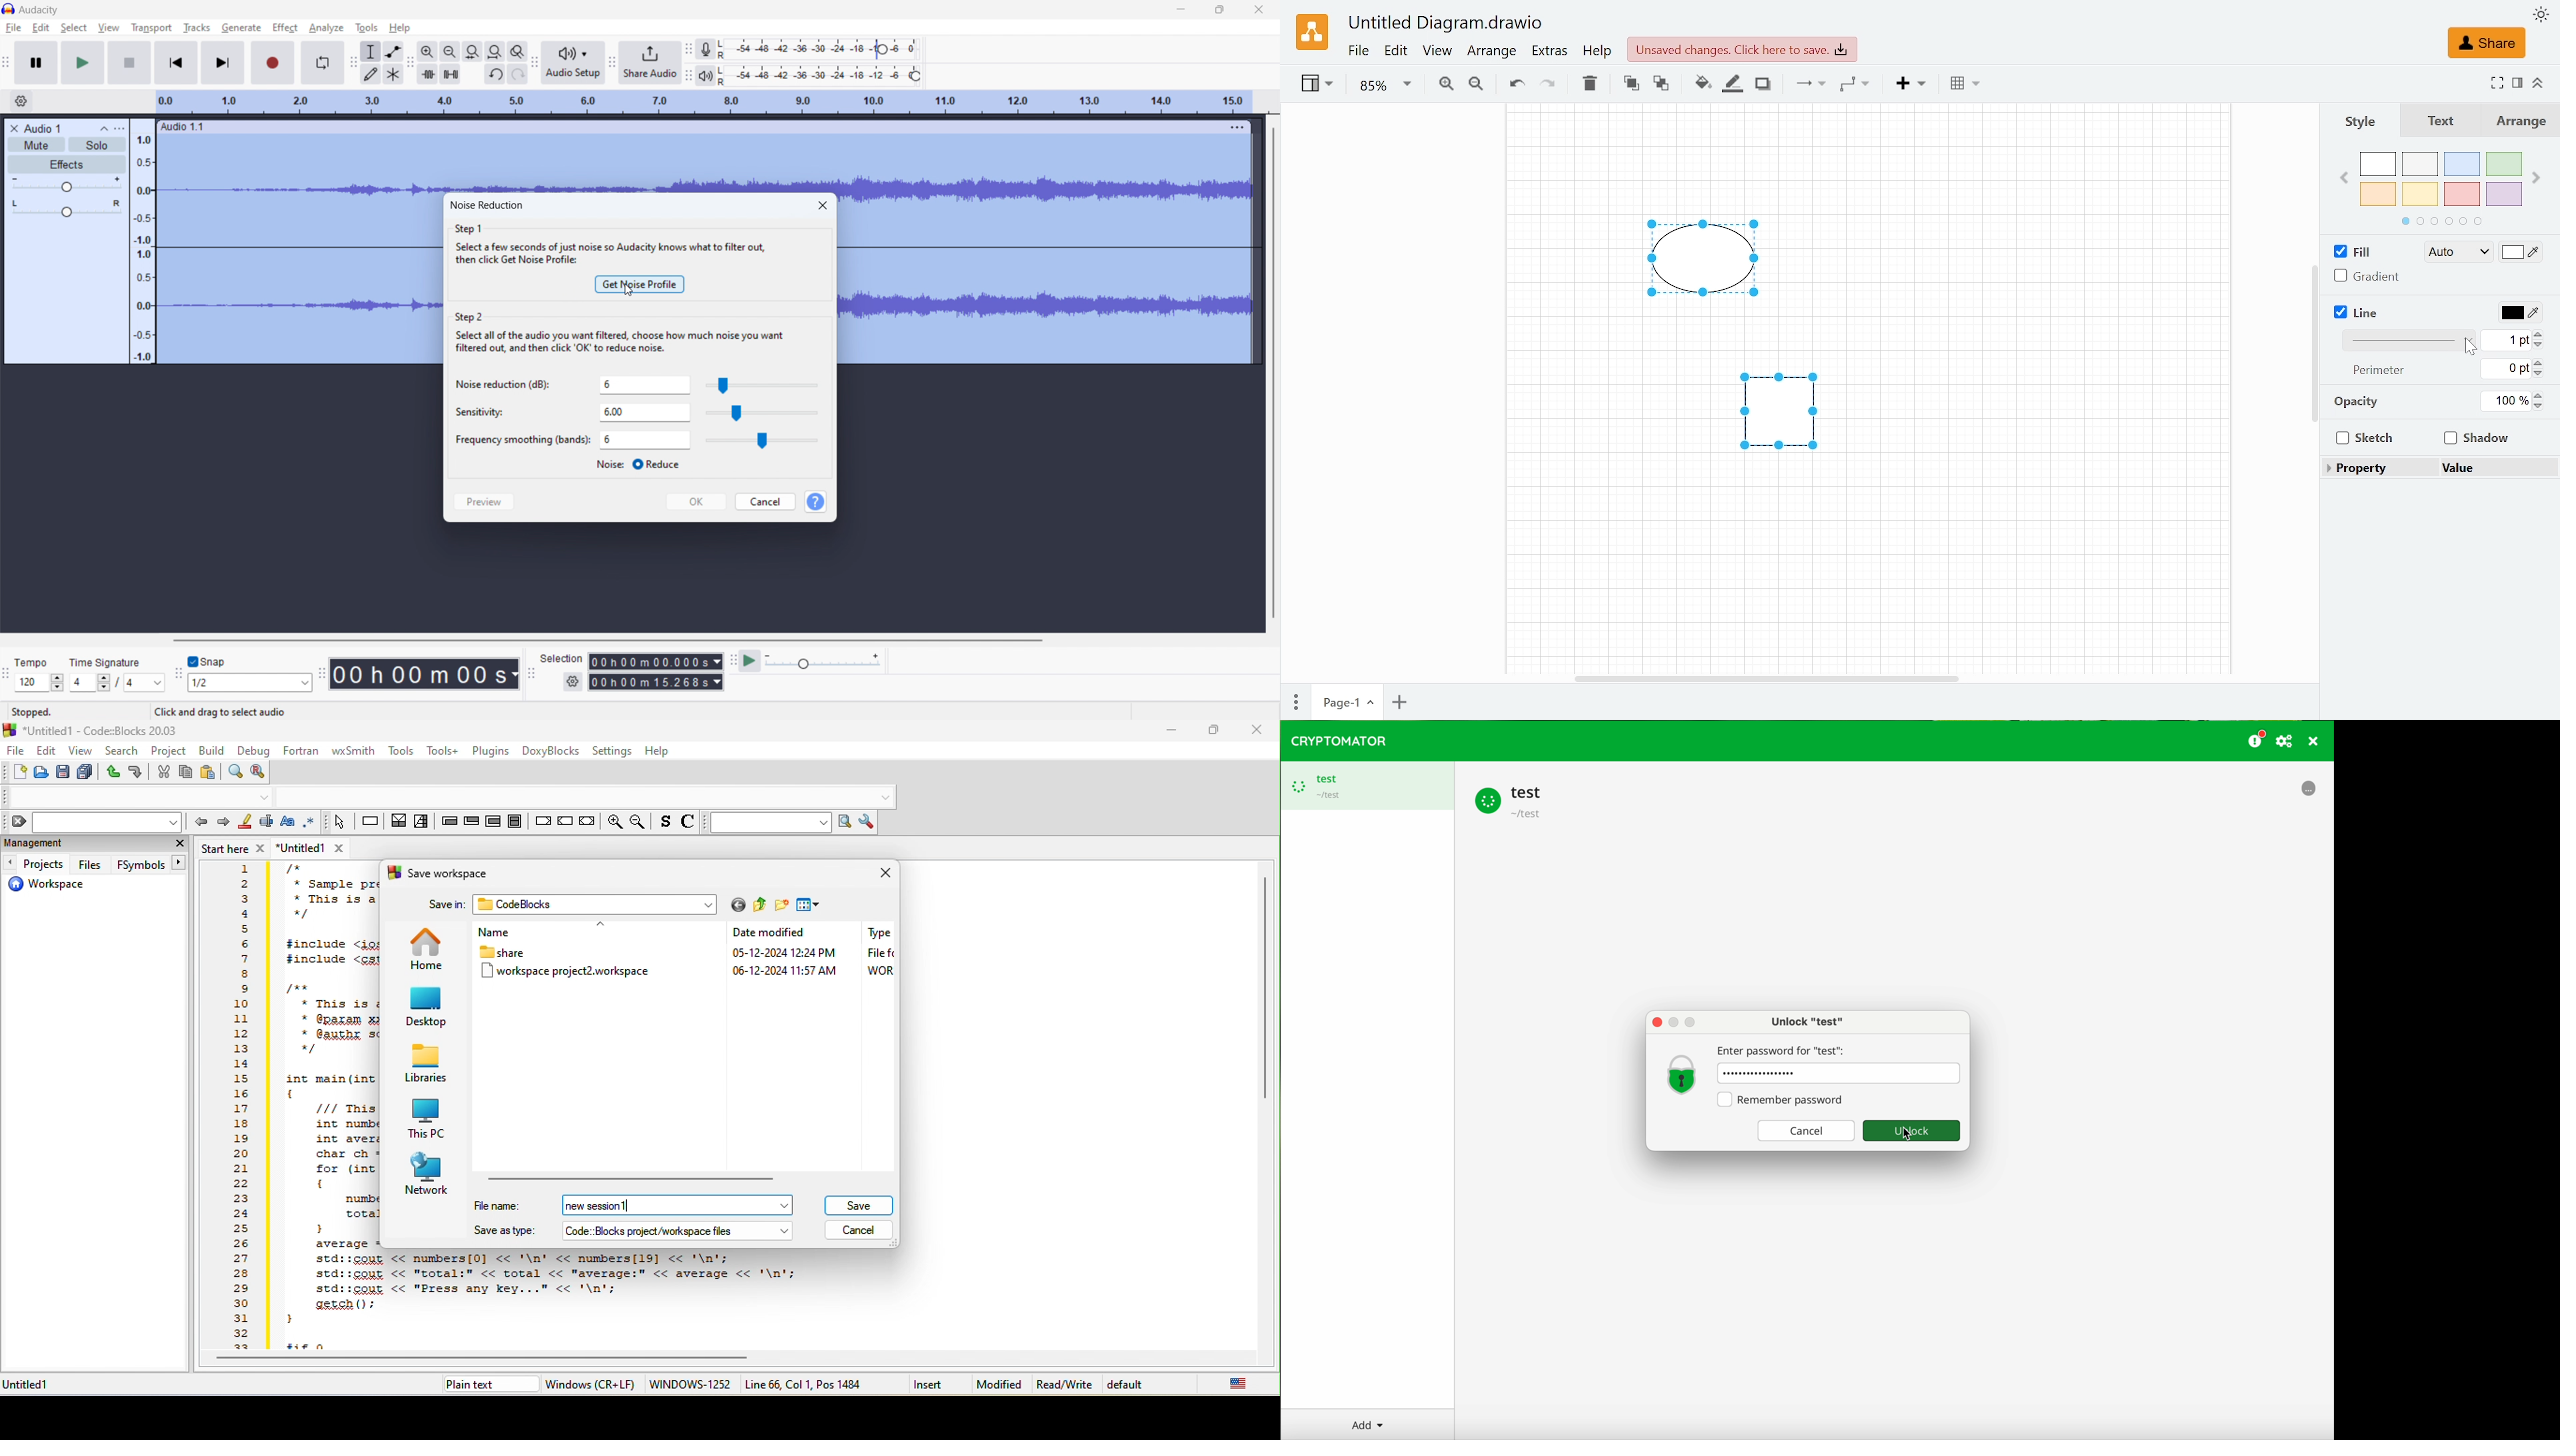  I want to click on break, so click(542, 819).